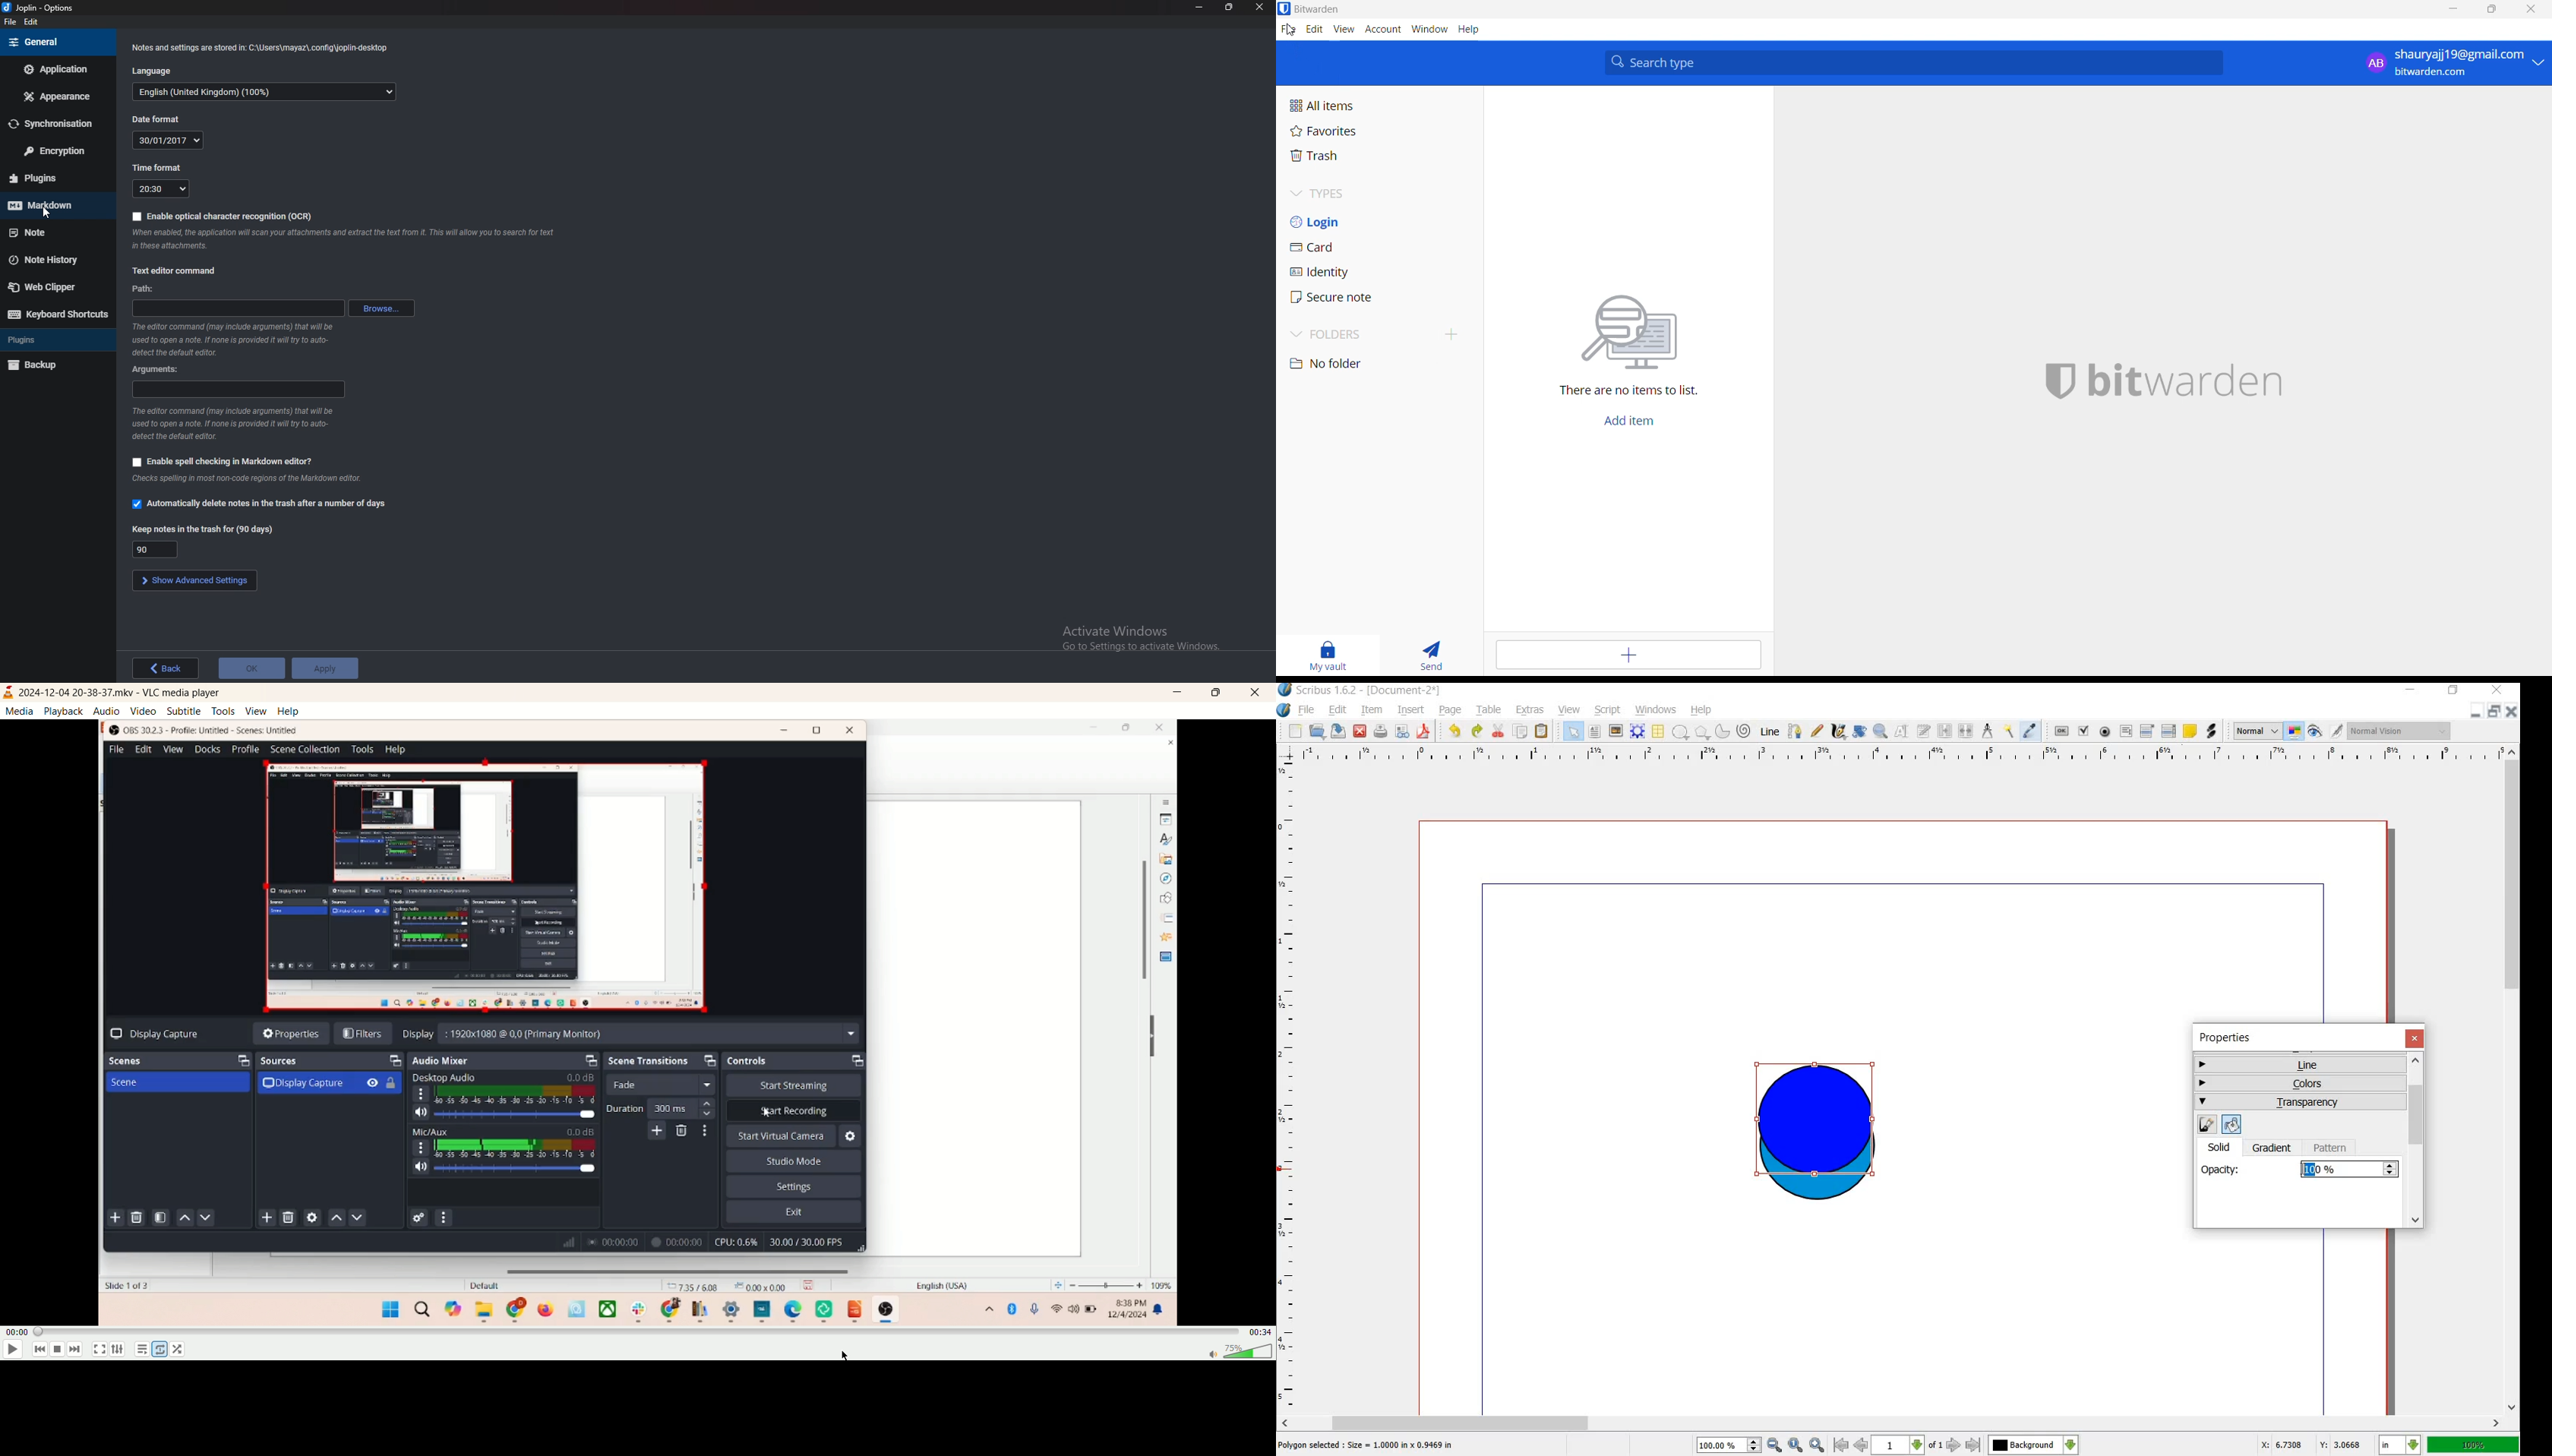 This screenshot has height=1456, width=2576. What do you see at coordinates (19, 711) in the screenshot?
I see `media` at bounding box center [19, 711].